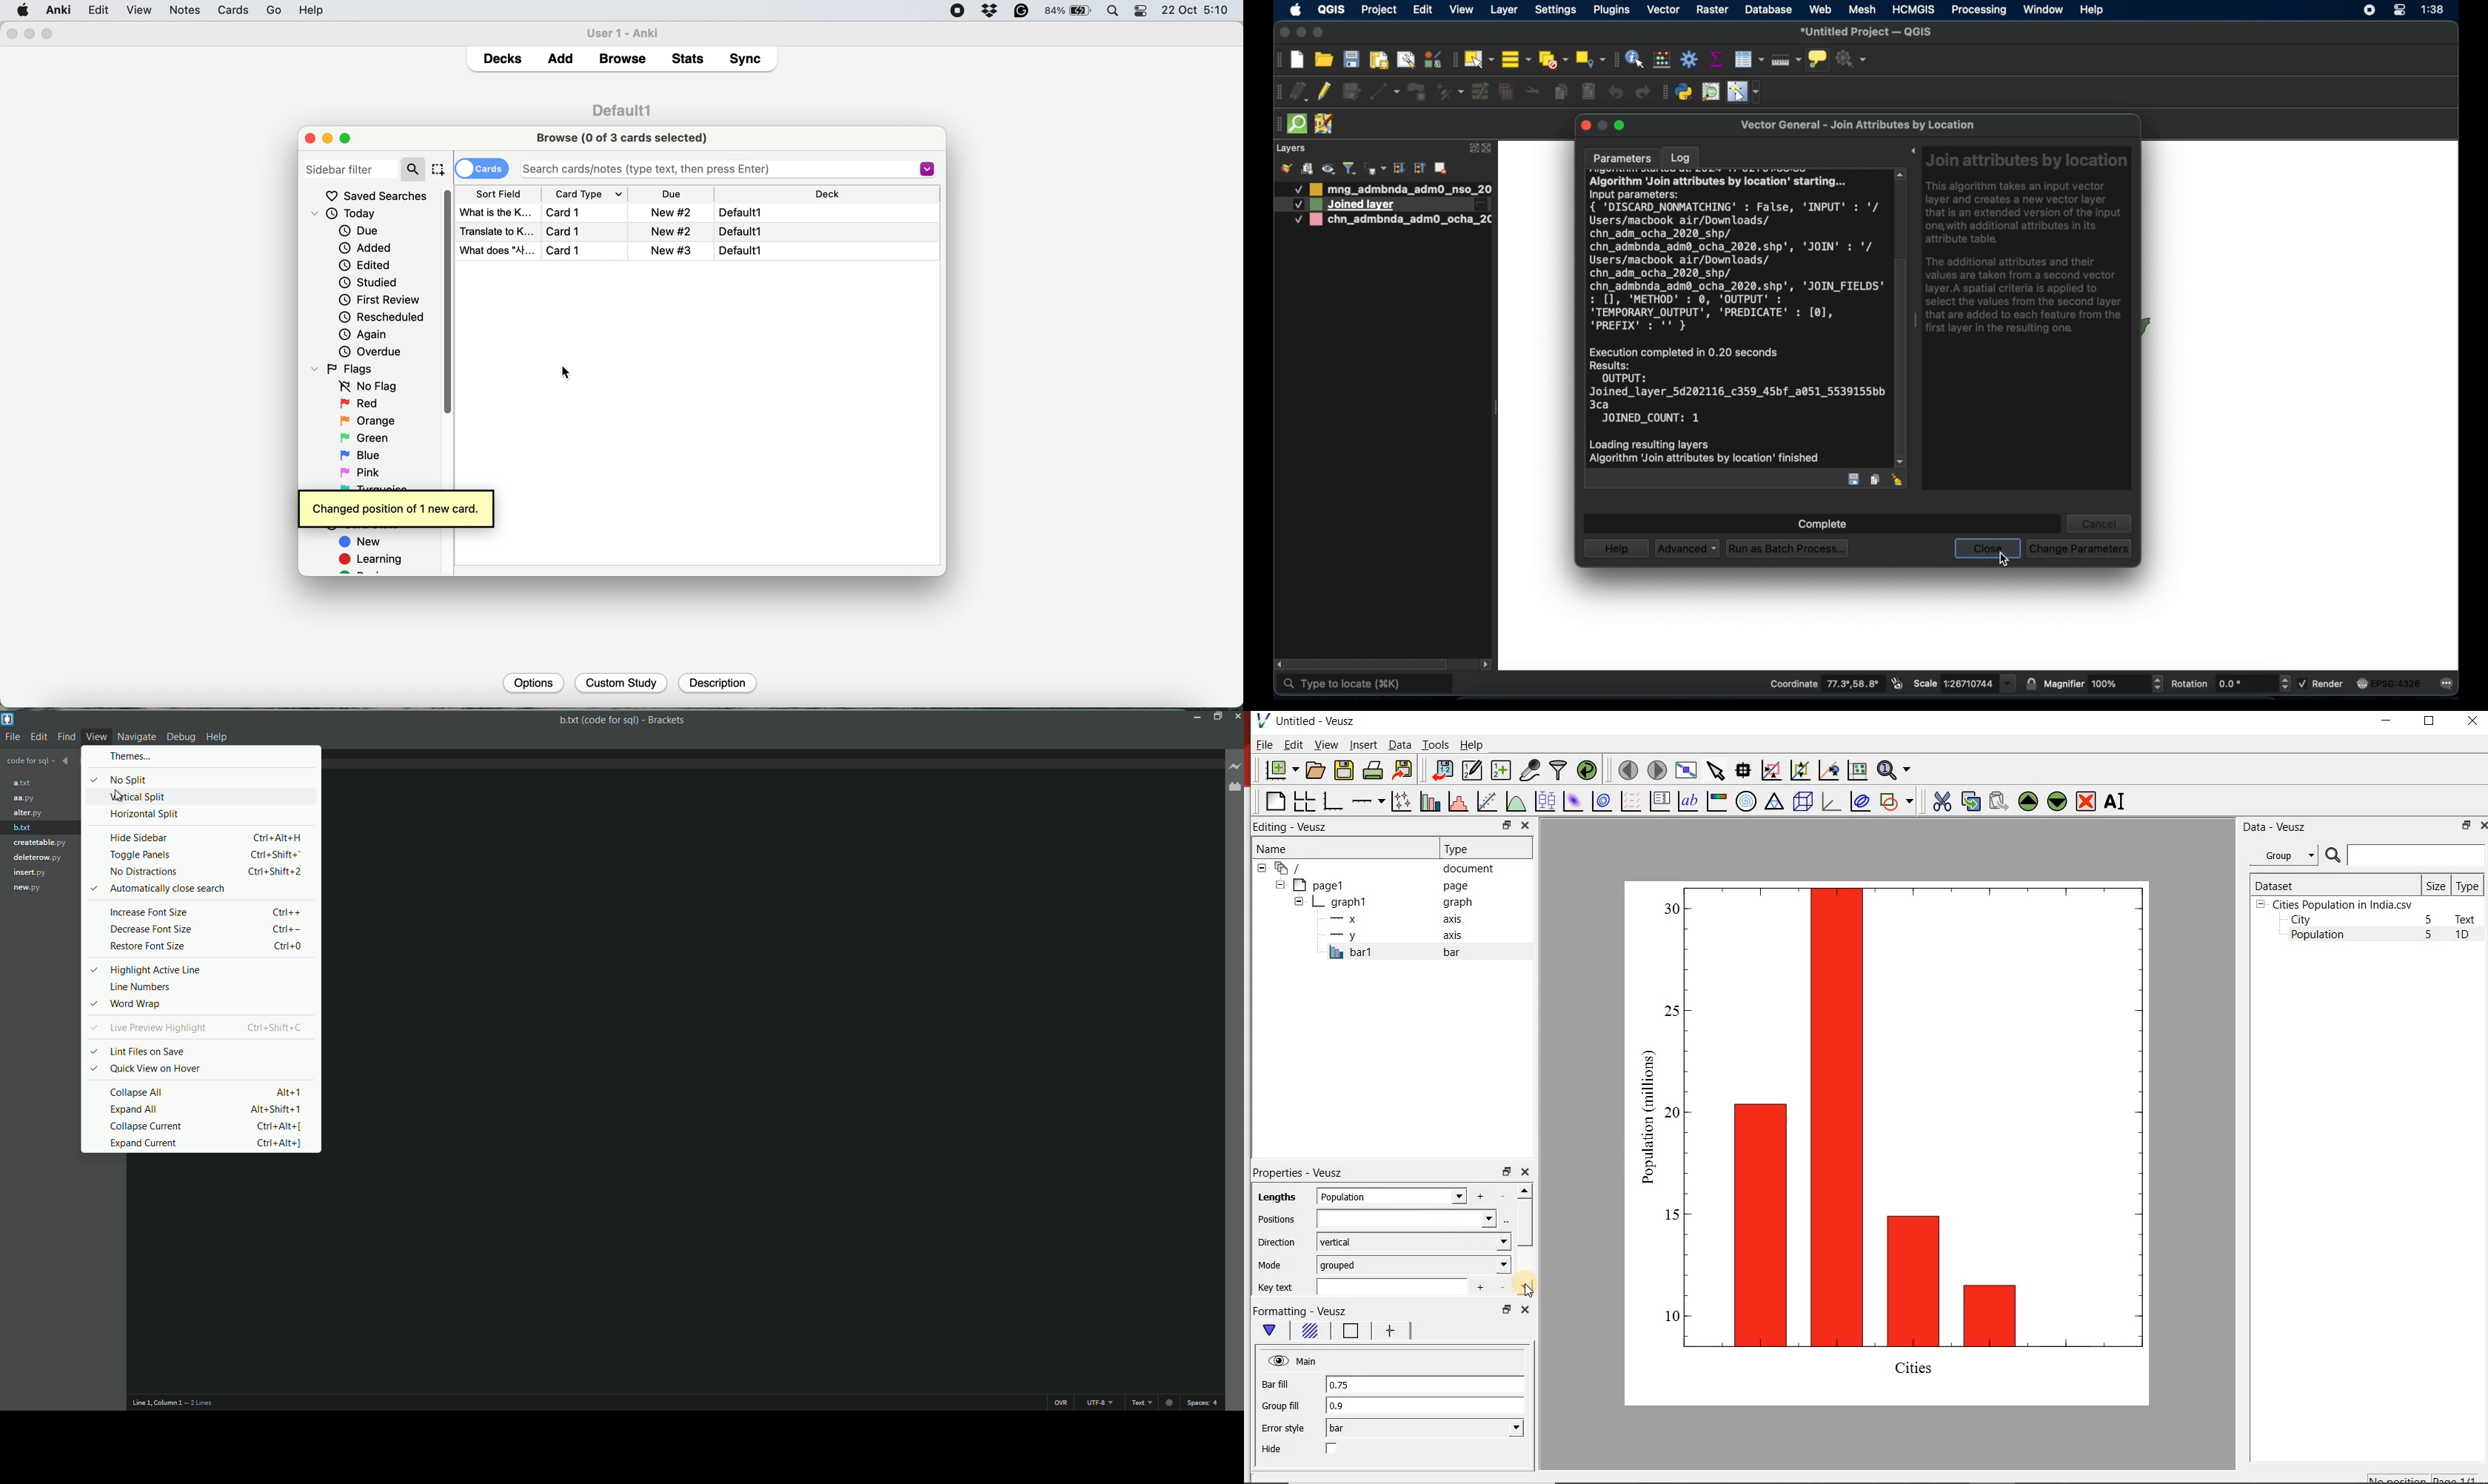 This screenshot has width=2492, height=1484. What do you see at coordinates (598, 195) in the screenshot?
I see `Card Type` at bounding box center [598, 195].